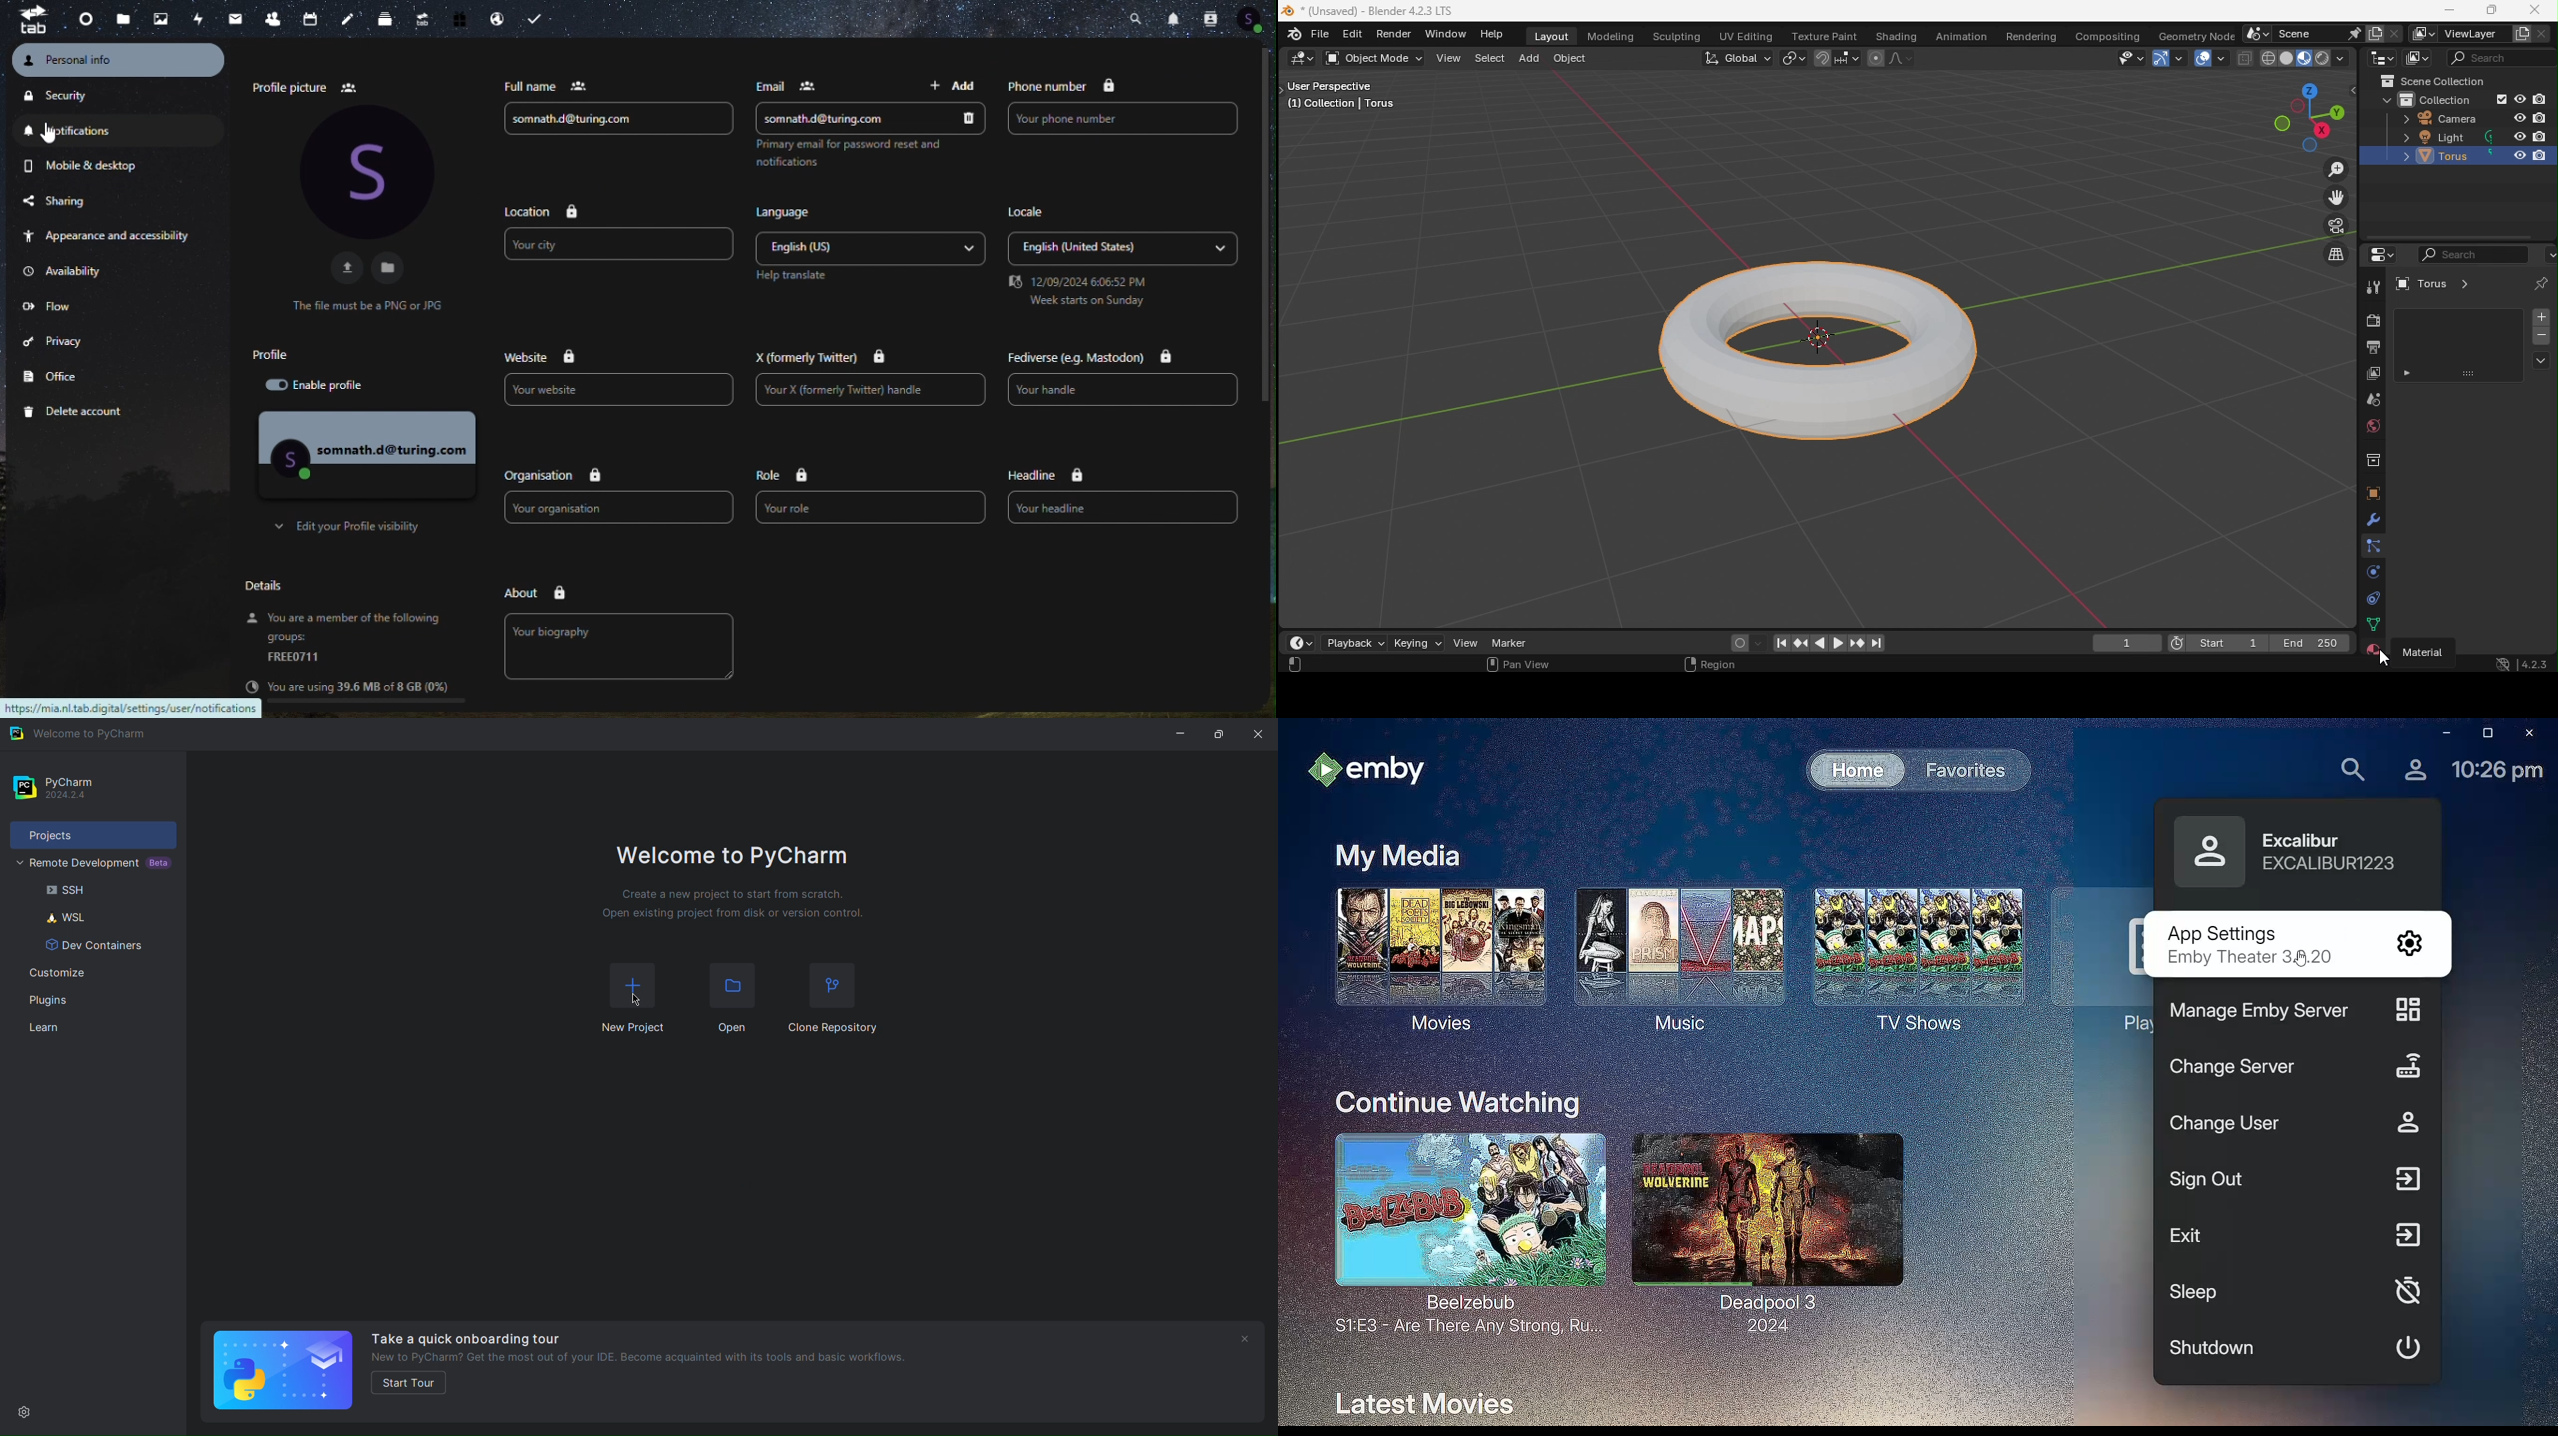 Image resolution: width=2576 pixels, height=1456 pixels. What do you see at coordinates (2372, 492) in the screenshot?
I see `Object` at bounding box center [2372, 492].